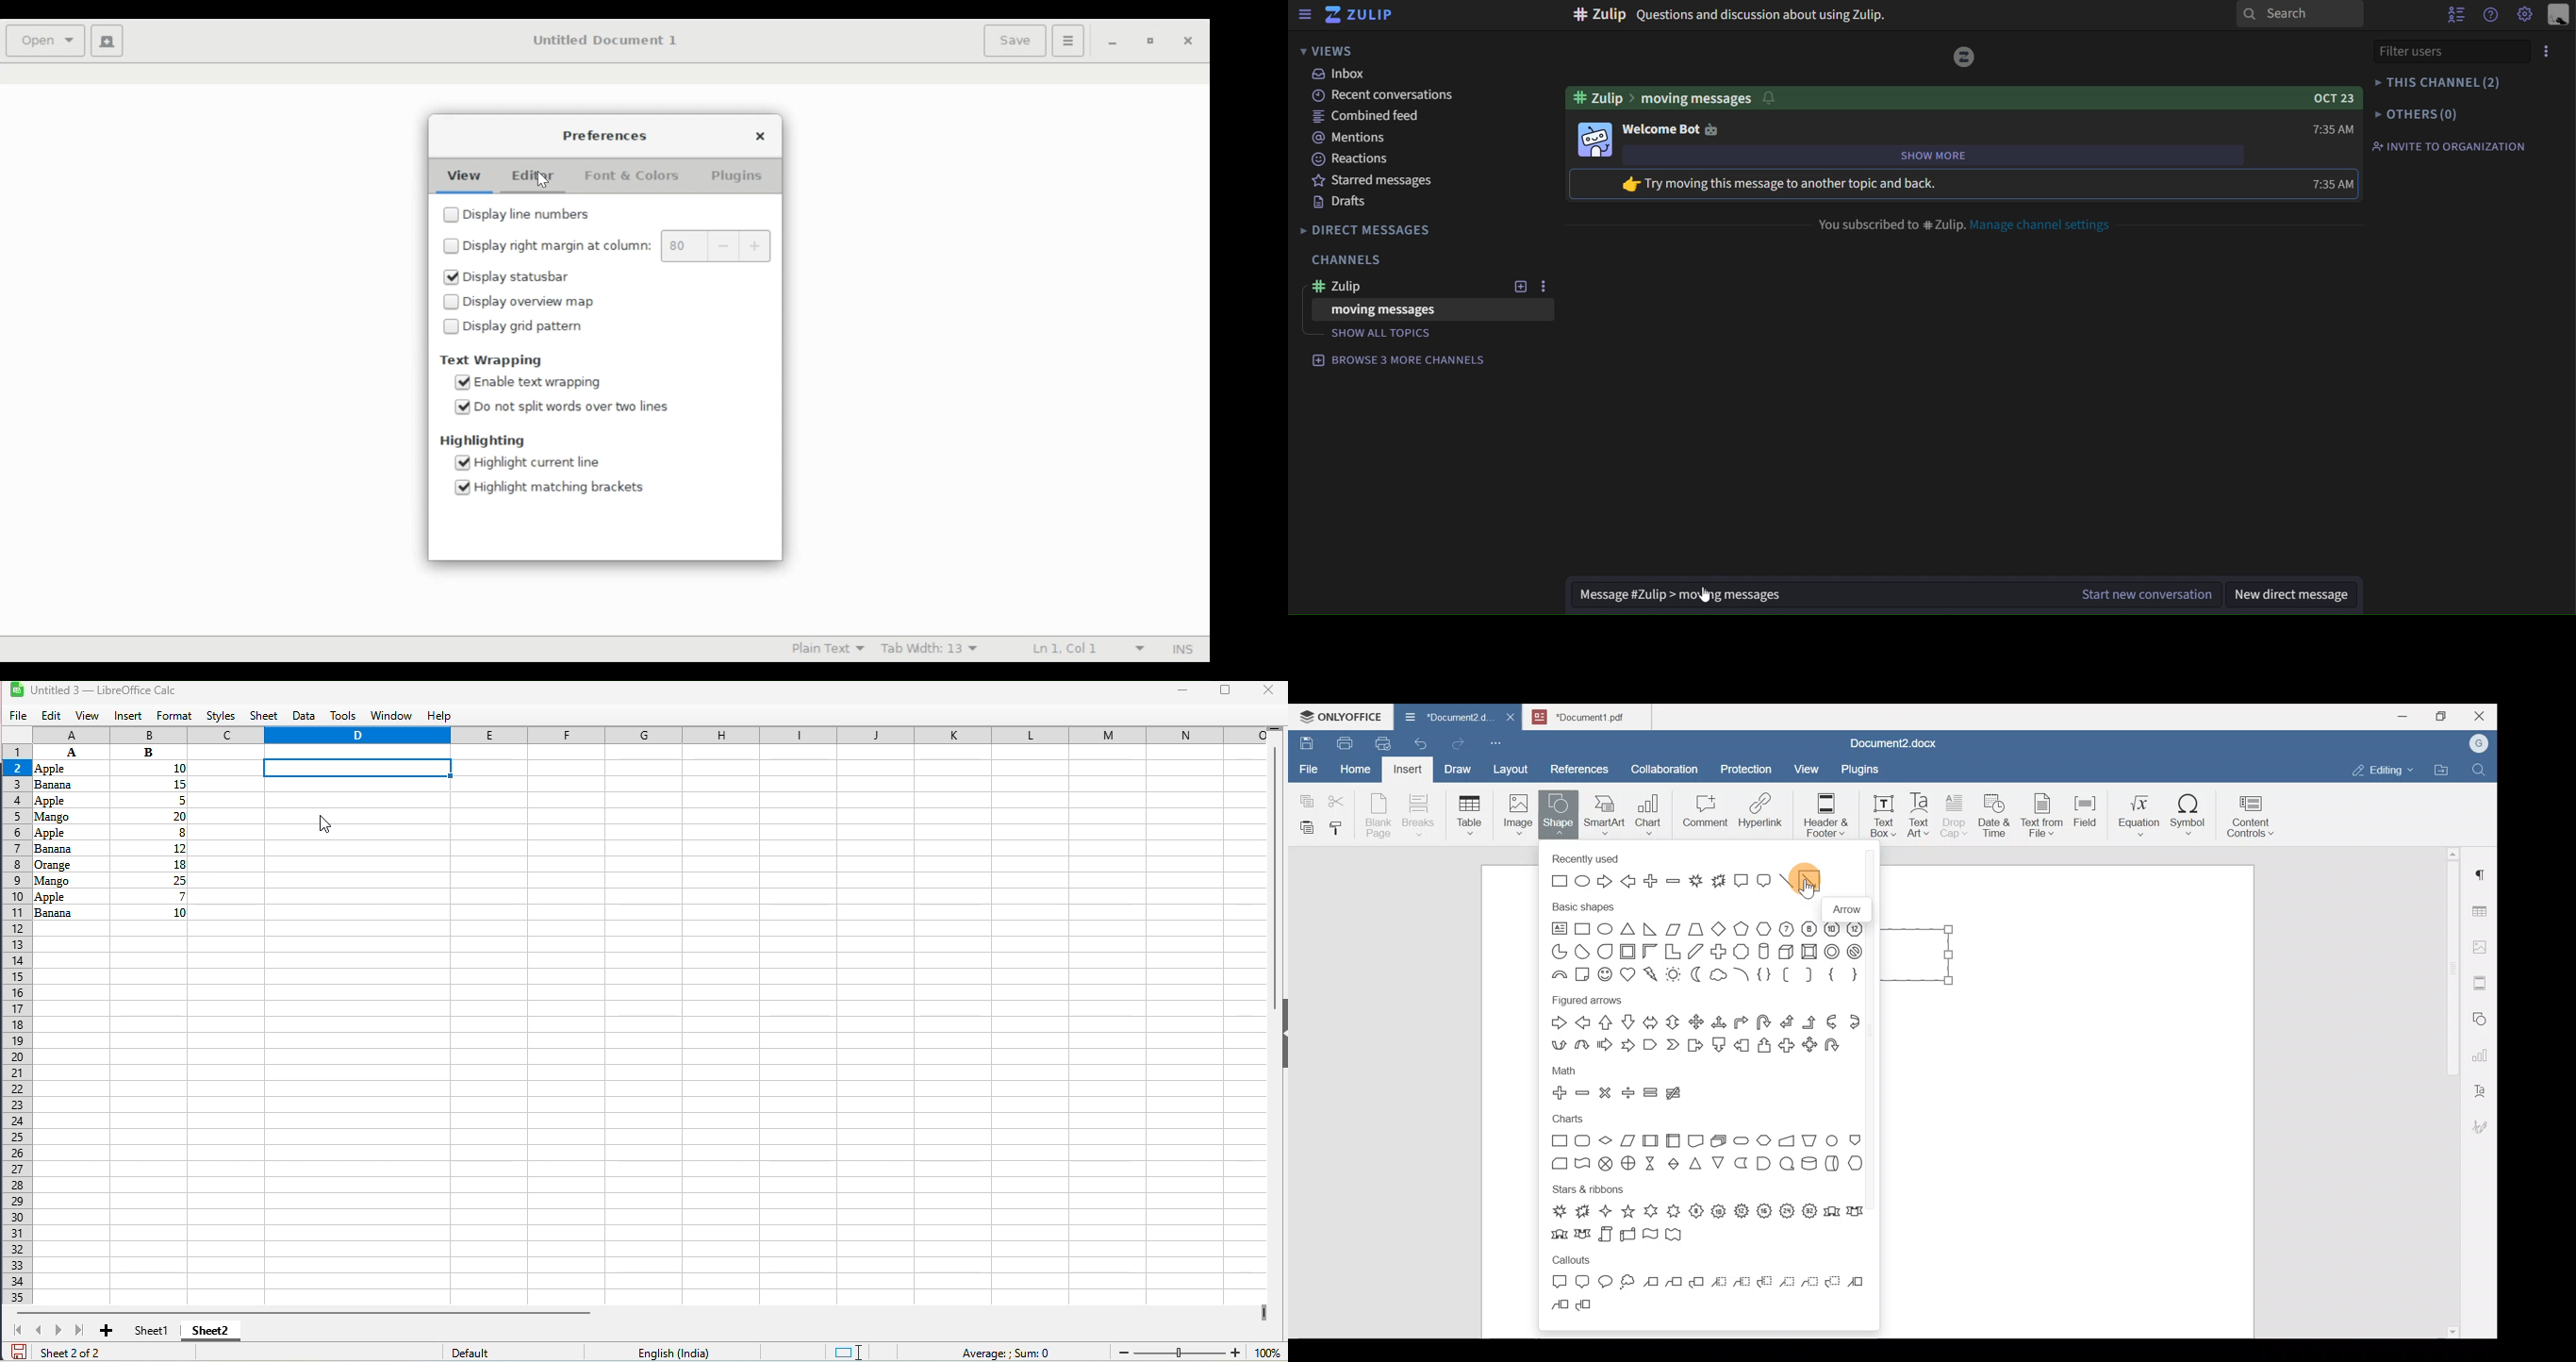 The image size is (2576, 1372). Describe the element at coordinates (1579, 767) in the screenshot. I see `References` at that location.